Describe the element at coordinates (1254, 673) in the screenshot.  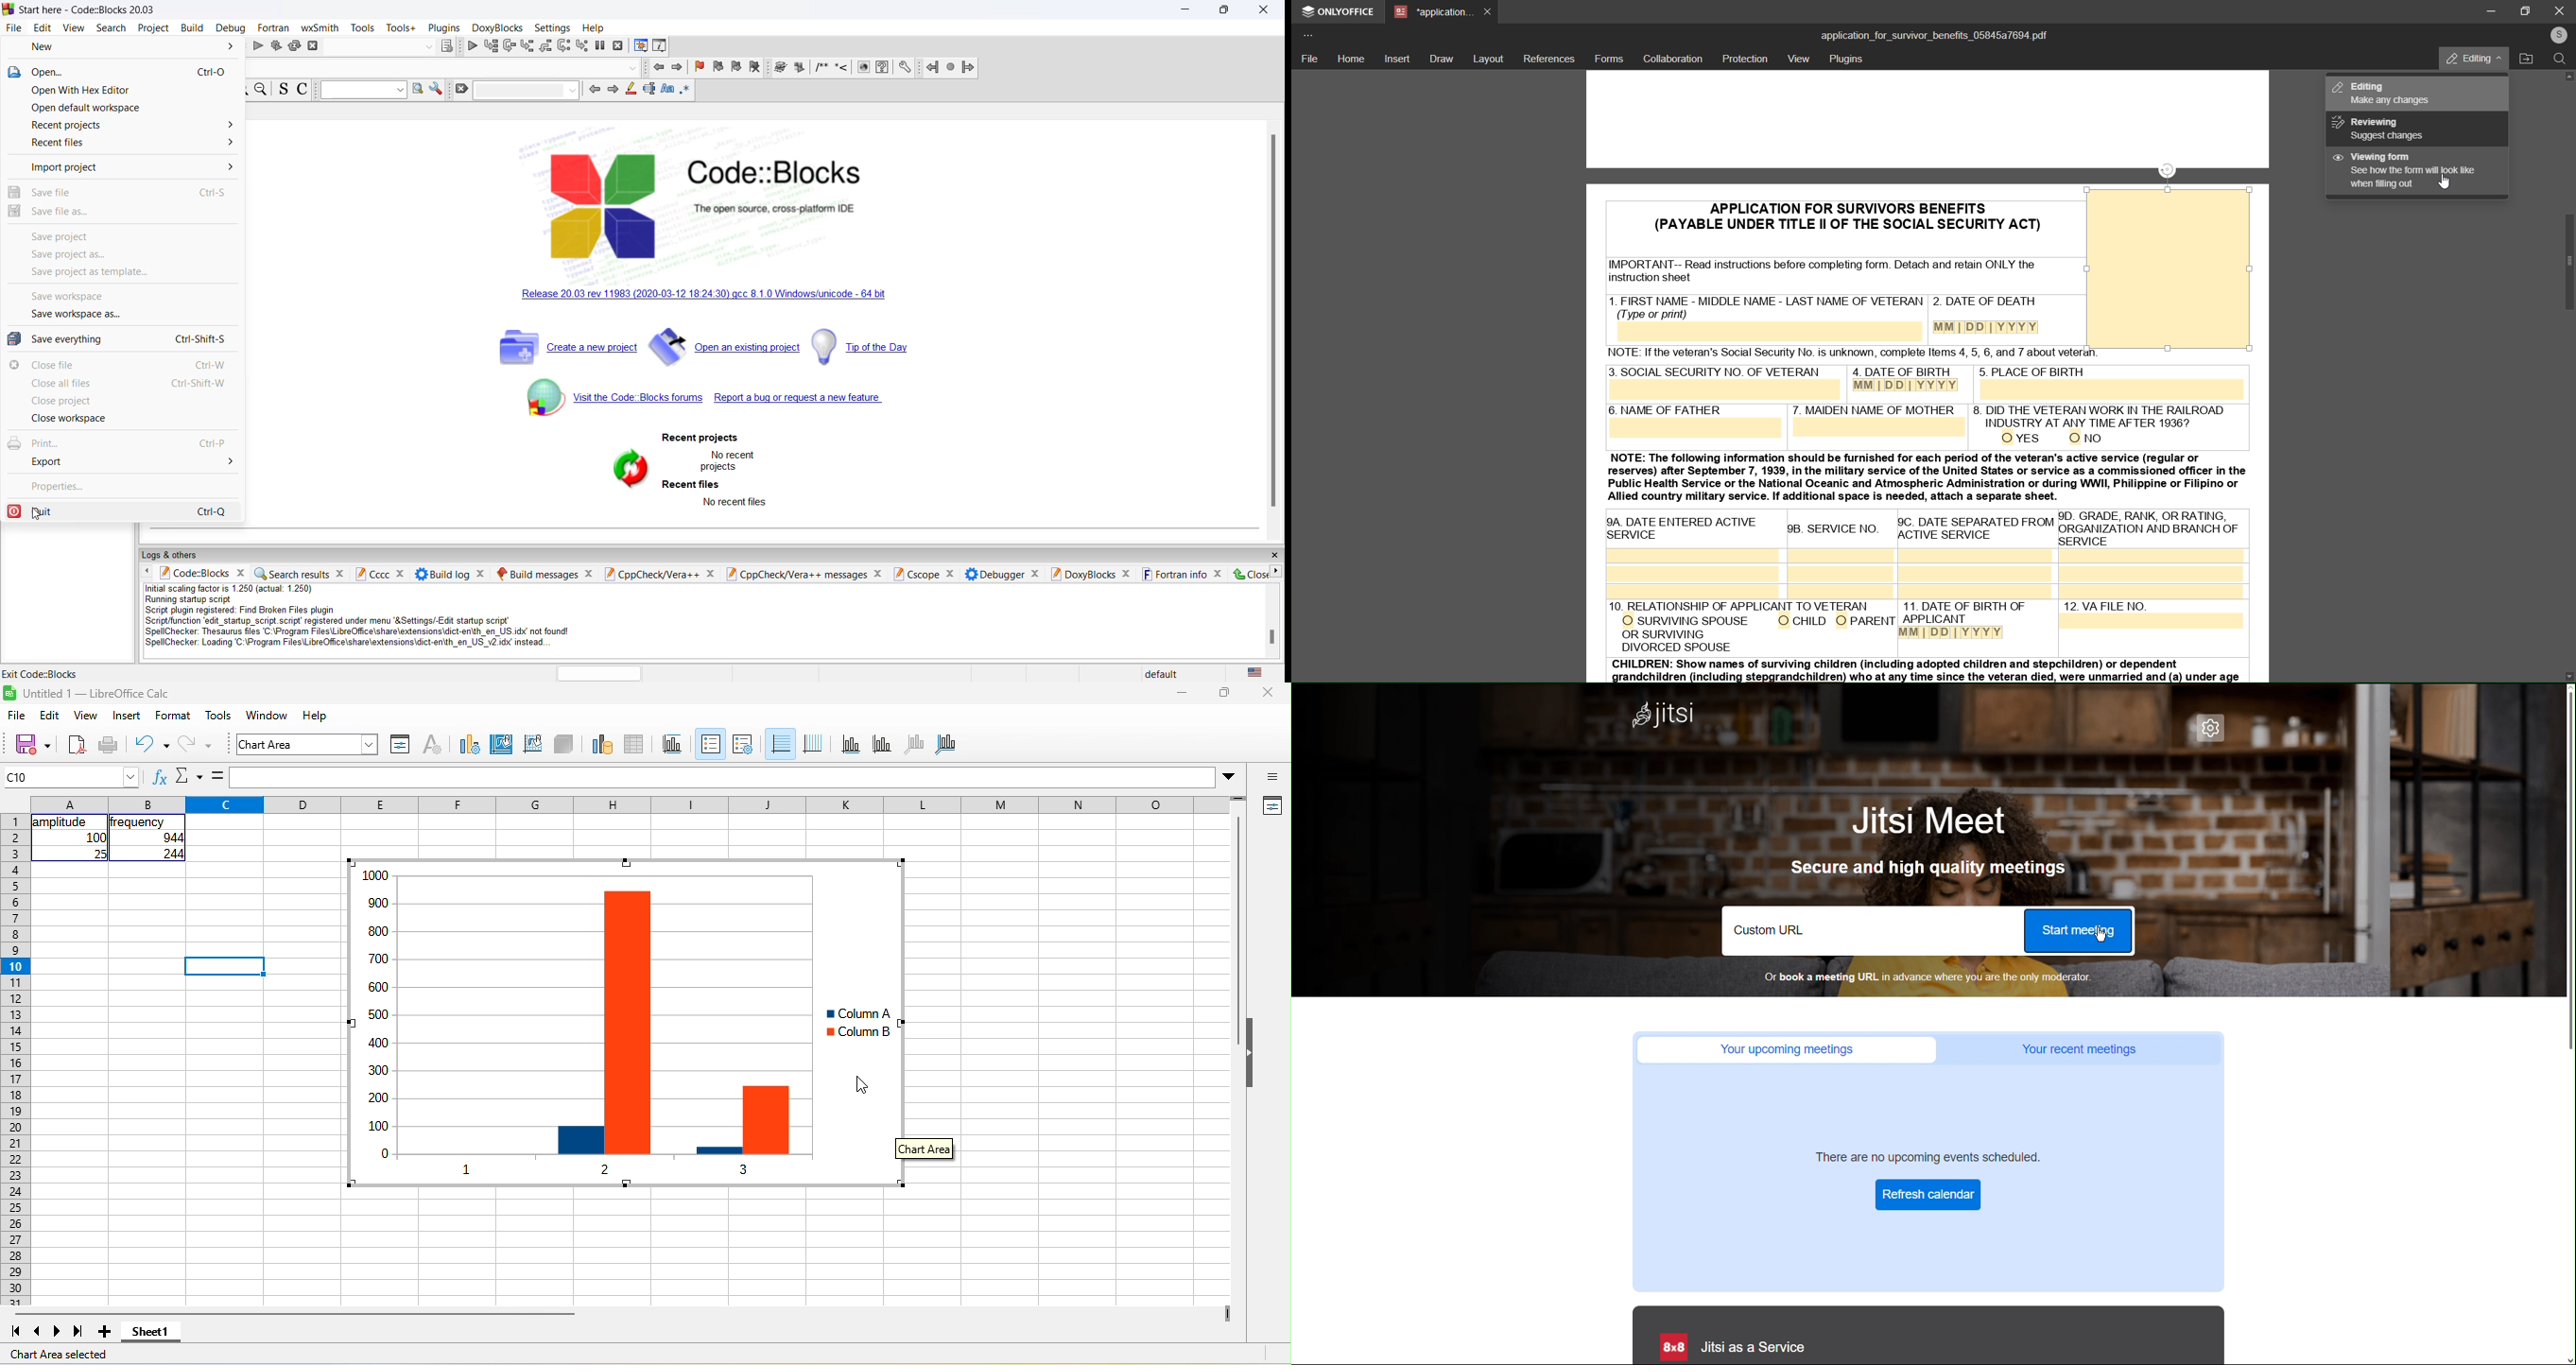
I see `language` at that location.